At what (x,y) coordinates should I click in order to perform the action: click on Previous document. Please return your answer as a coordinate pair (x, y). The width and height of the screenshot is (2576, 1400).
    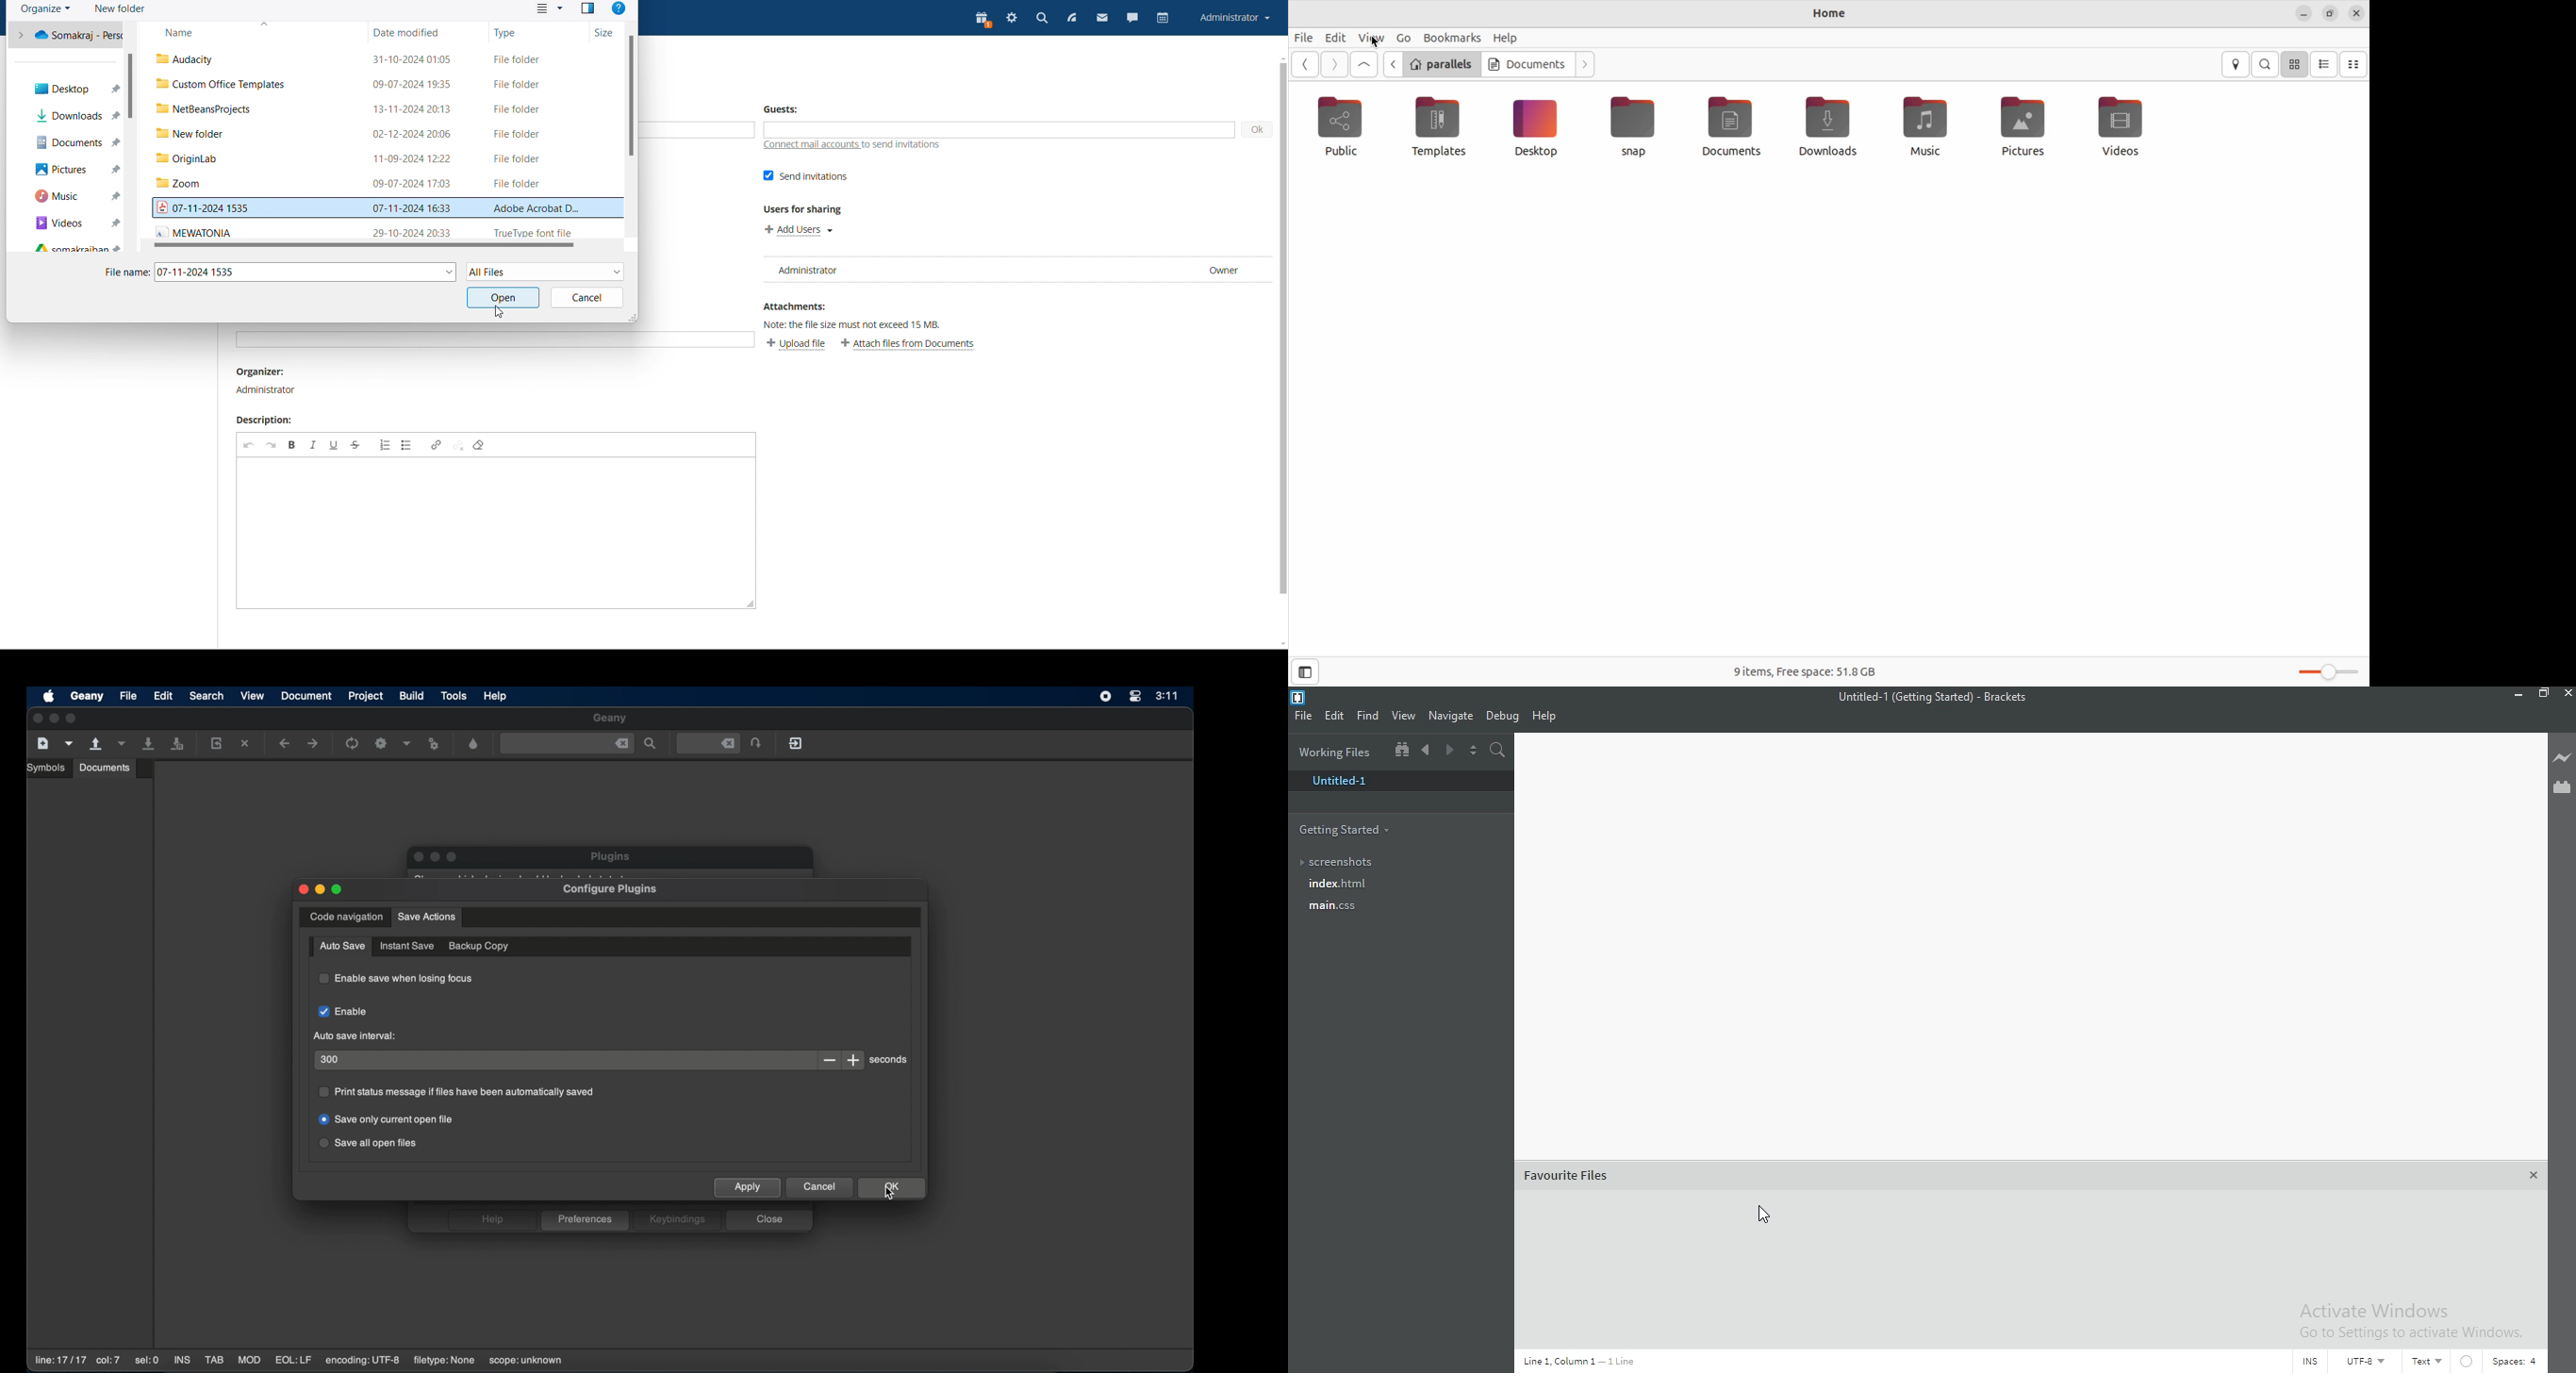
    Looking at the image, I should click on (1429, 753).